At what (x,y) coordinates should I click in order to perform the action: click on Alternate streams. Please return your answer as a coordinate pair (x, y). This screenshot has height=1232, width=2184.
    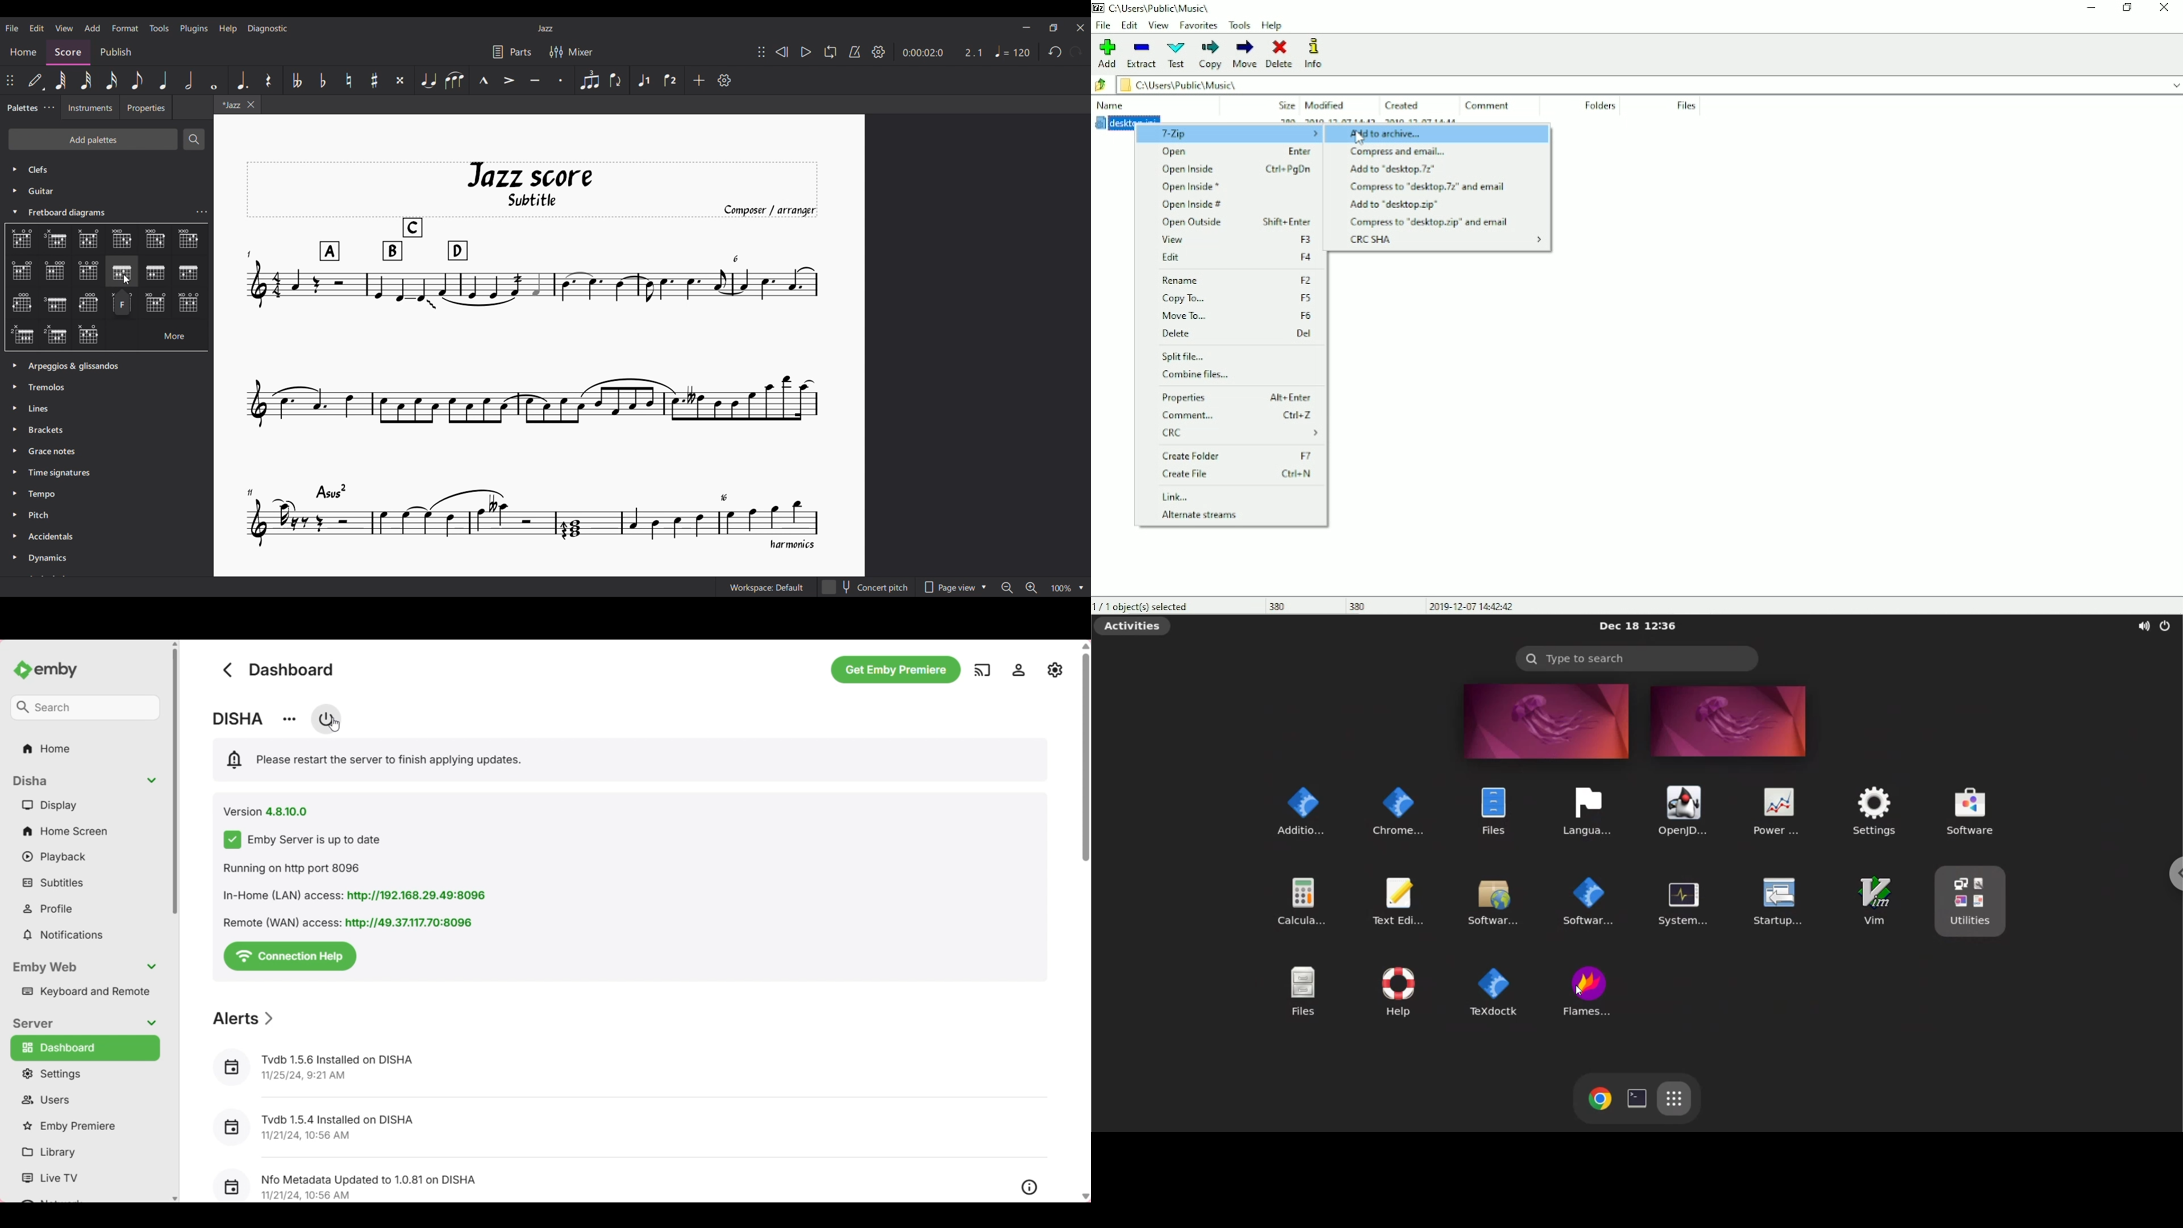
    Looking at the image, I should click on (1200, 515).